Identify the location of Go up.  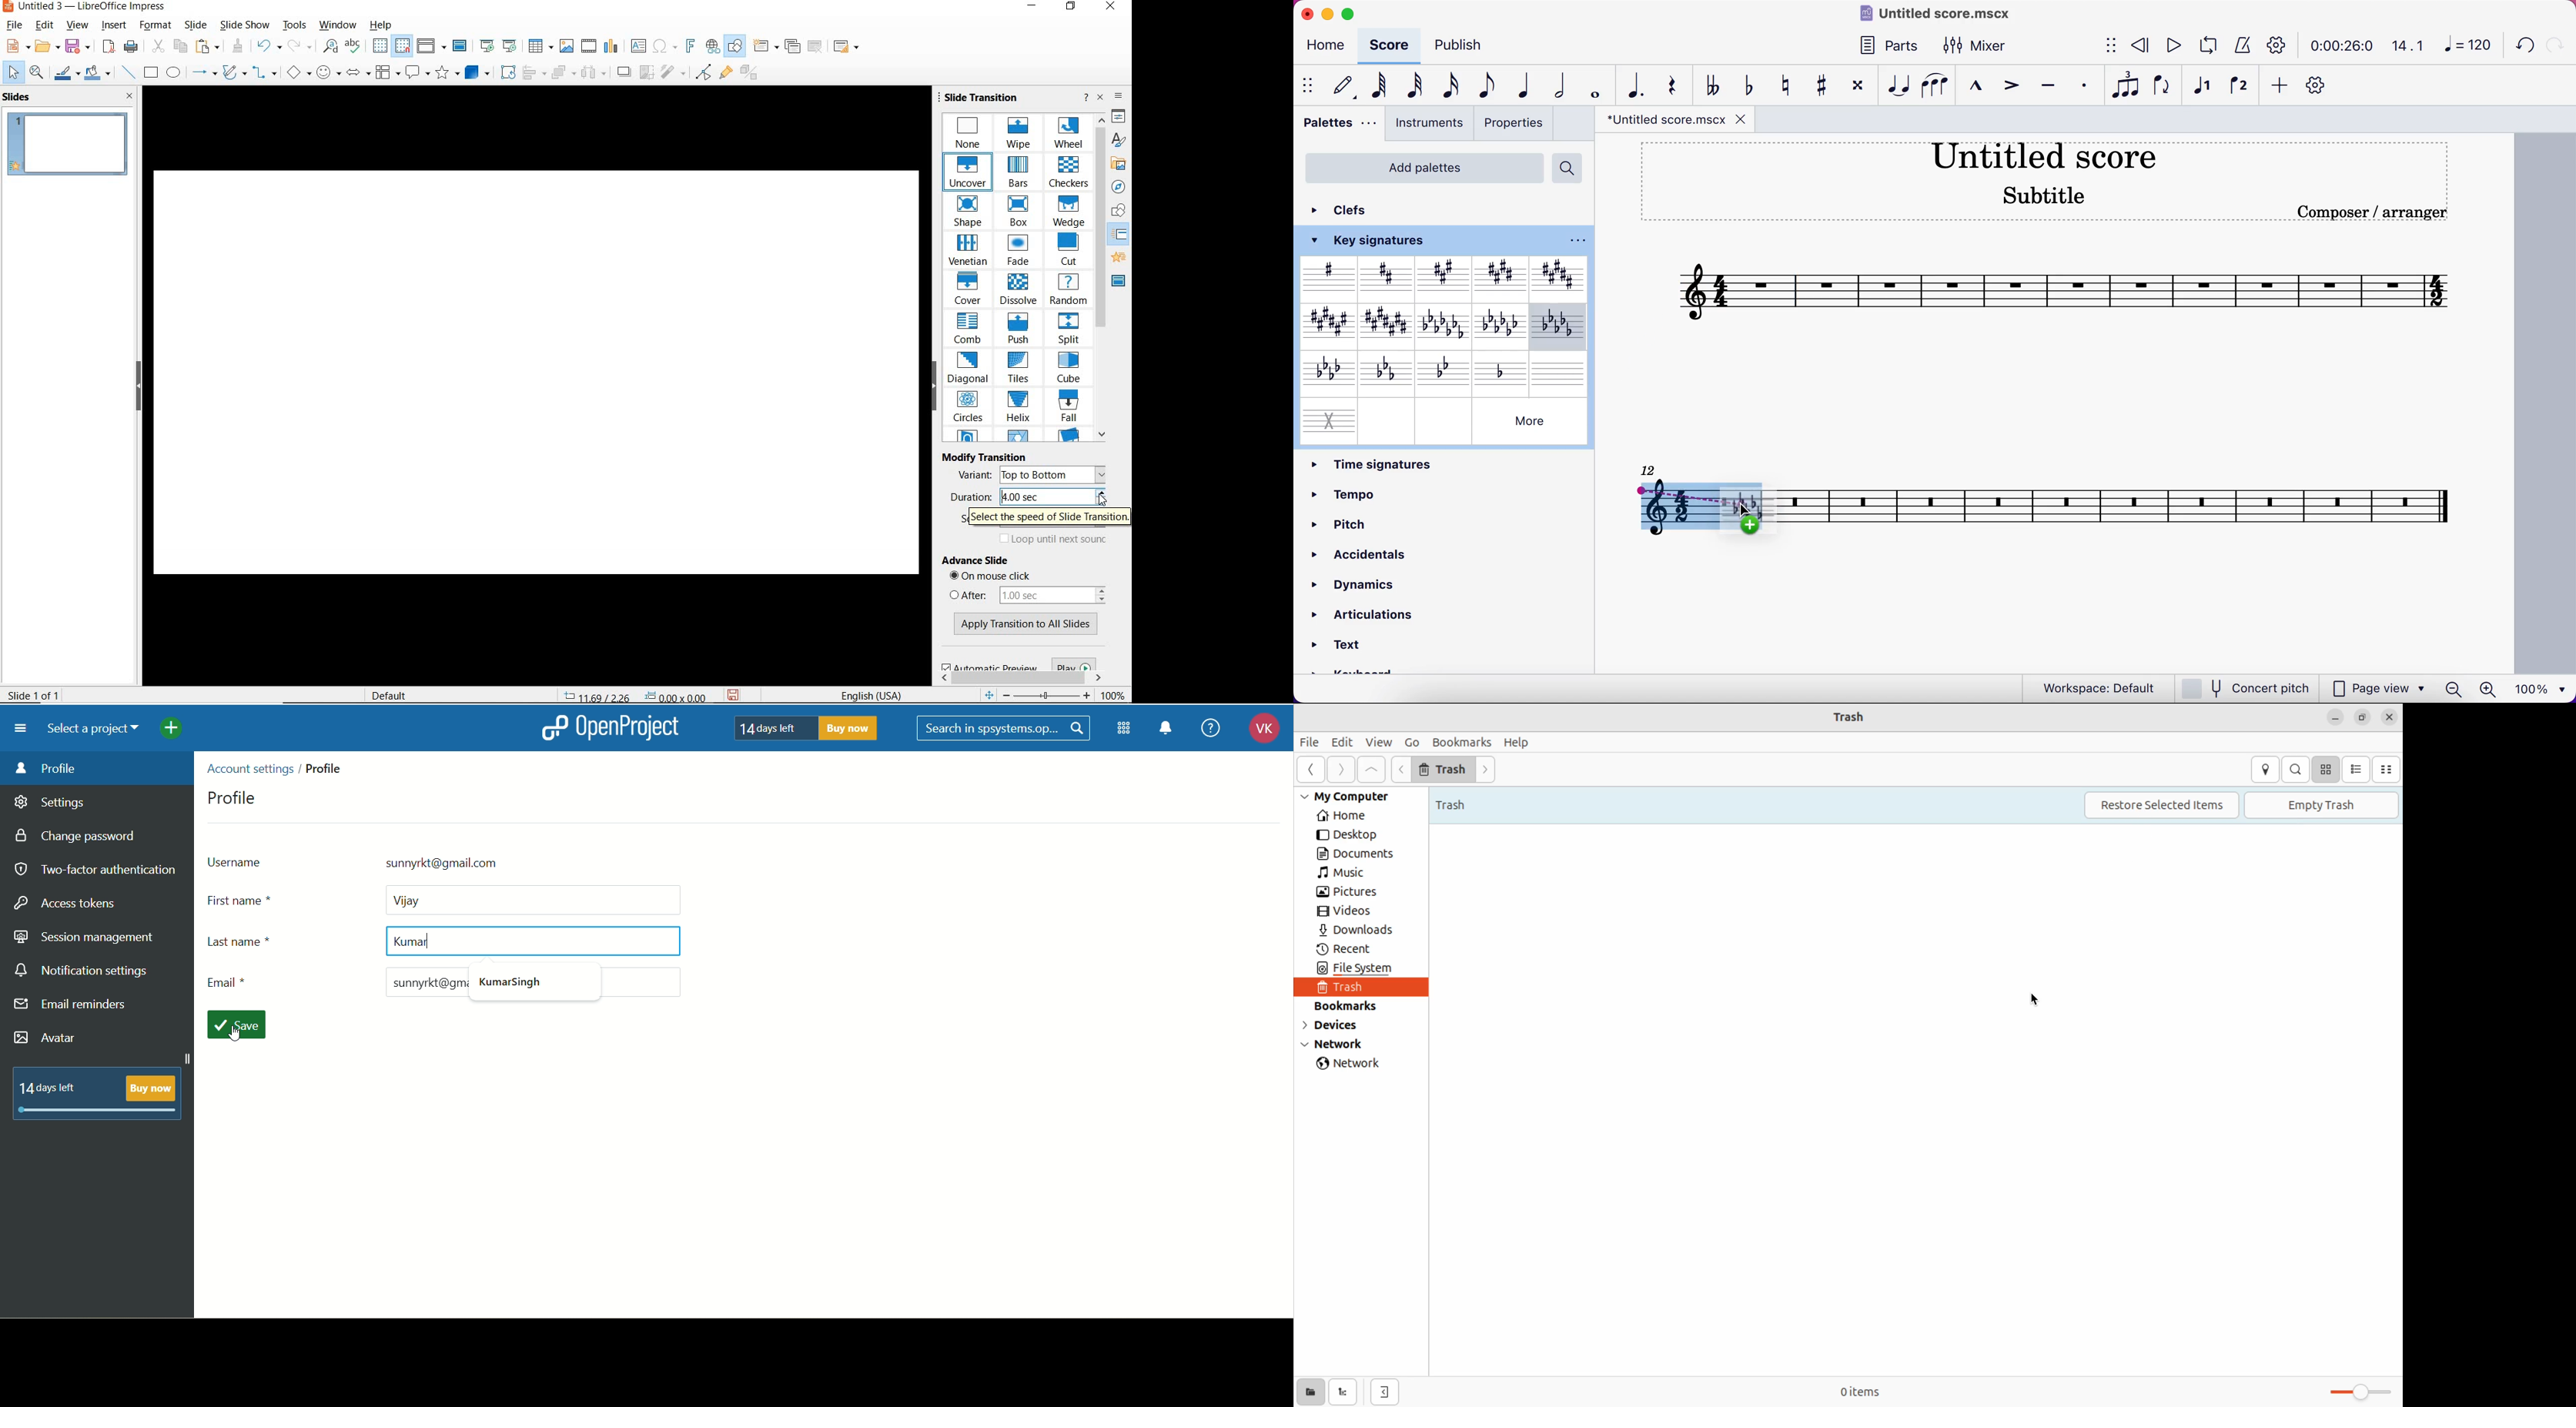
(1372, 770).